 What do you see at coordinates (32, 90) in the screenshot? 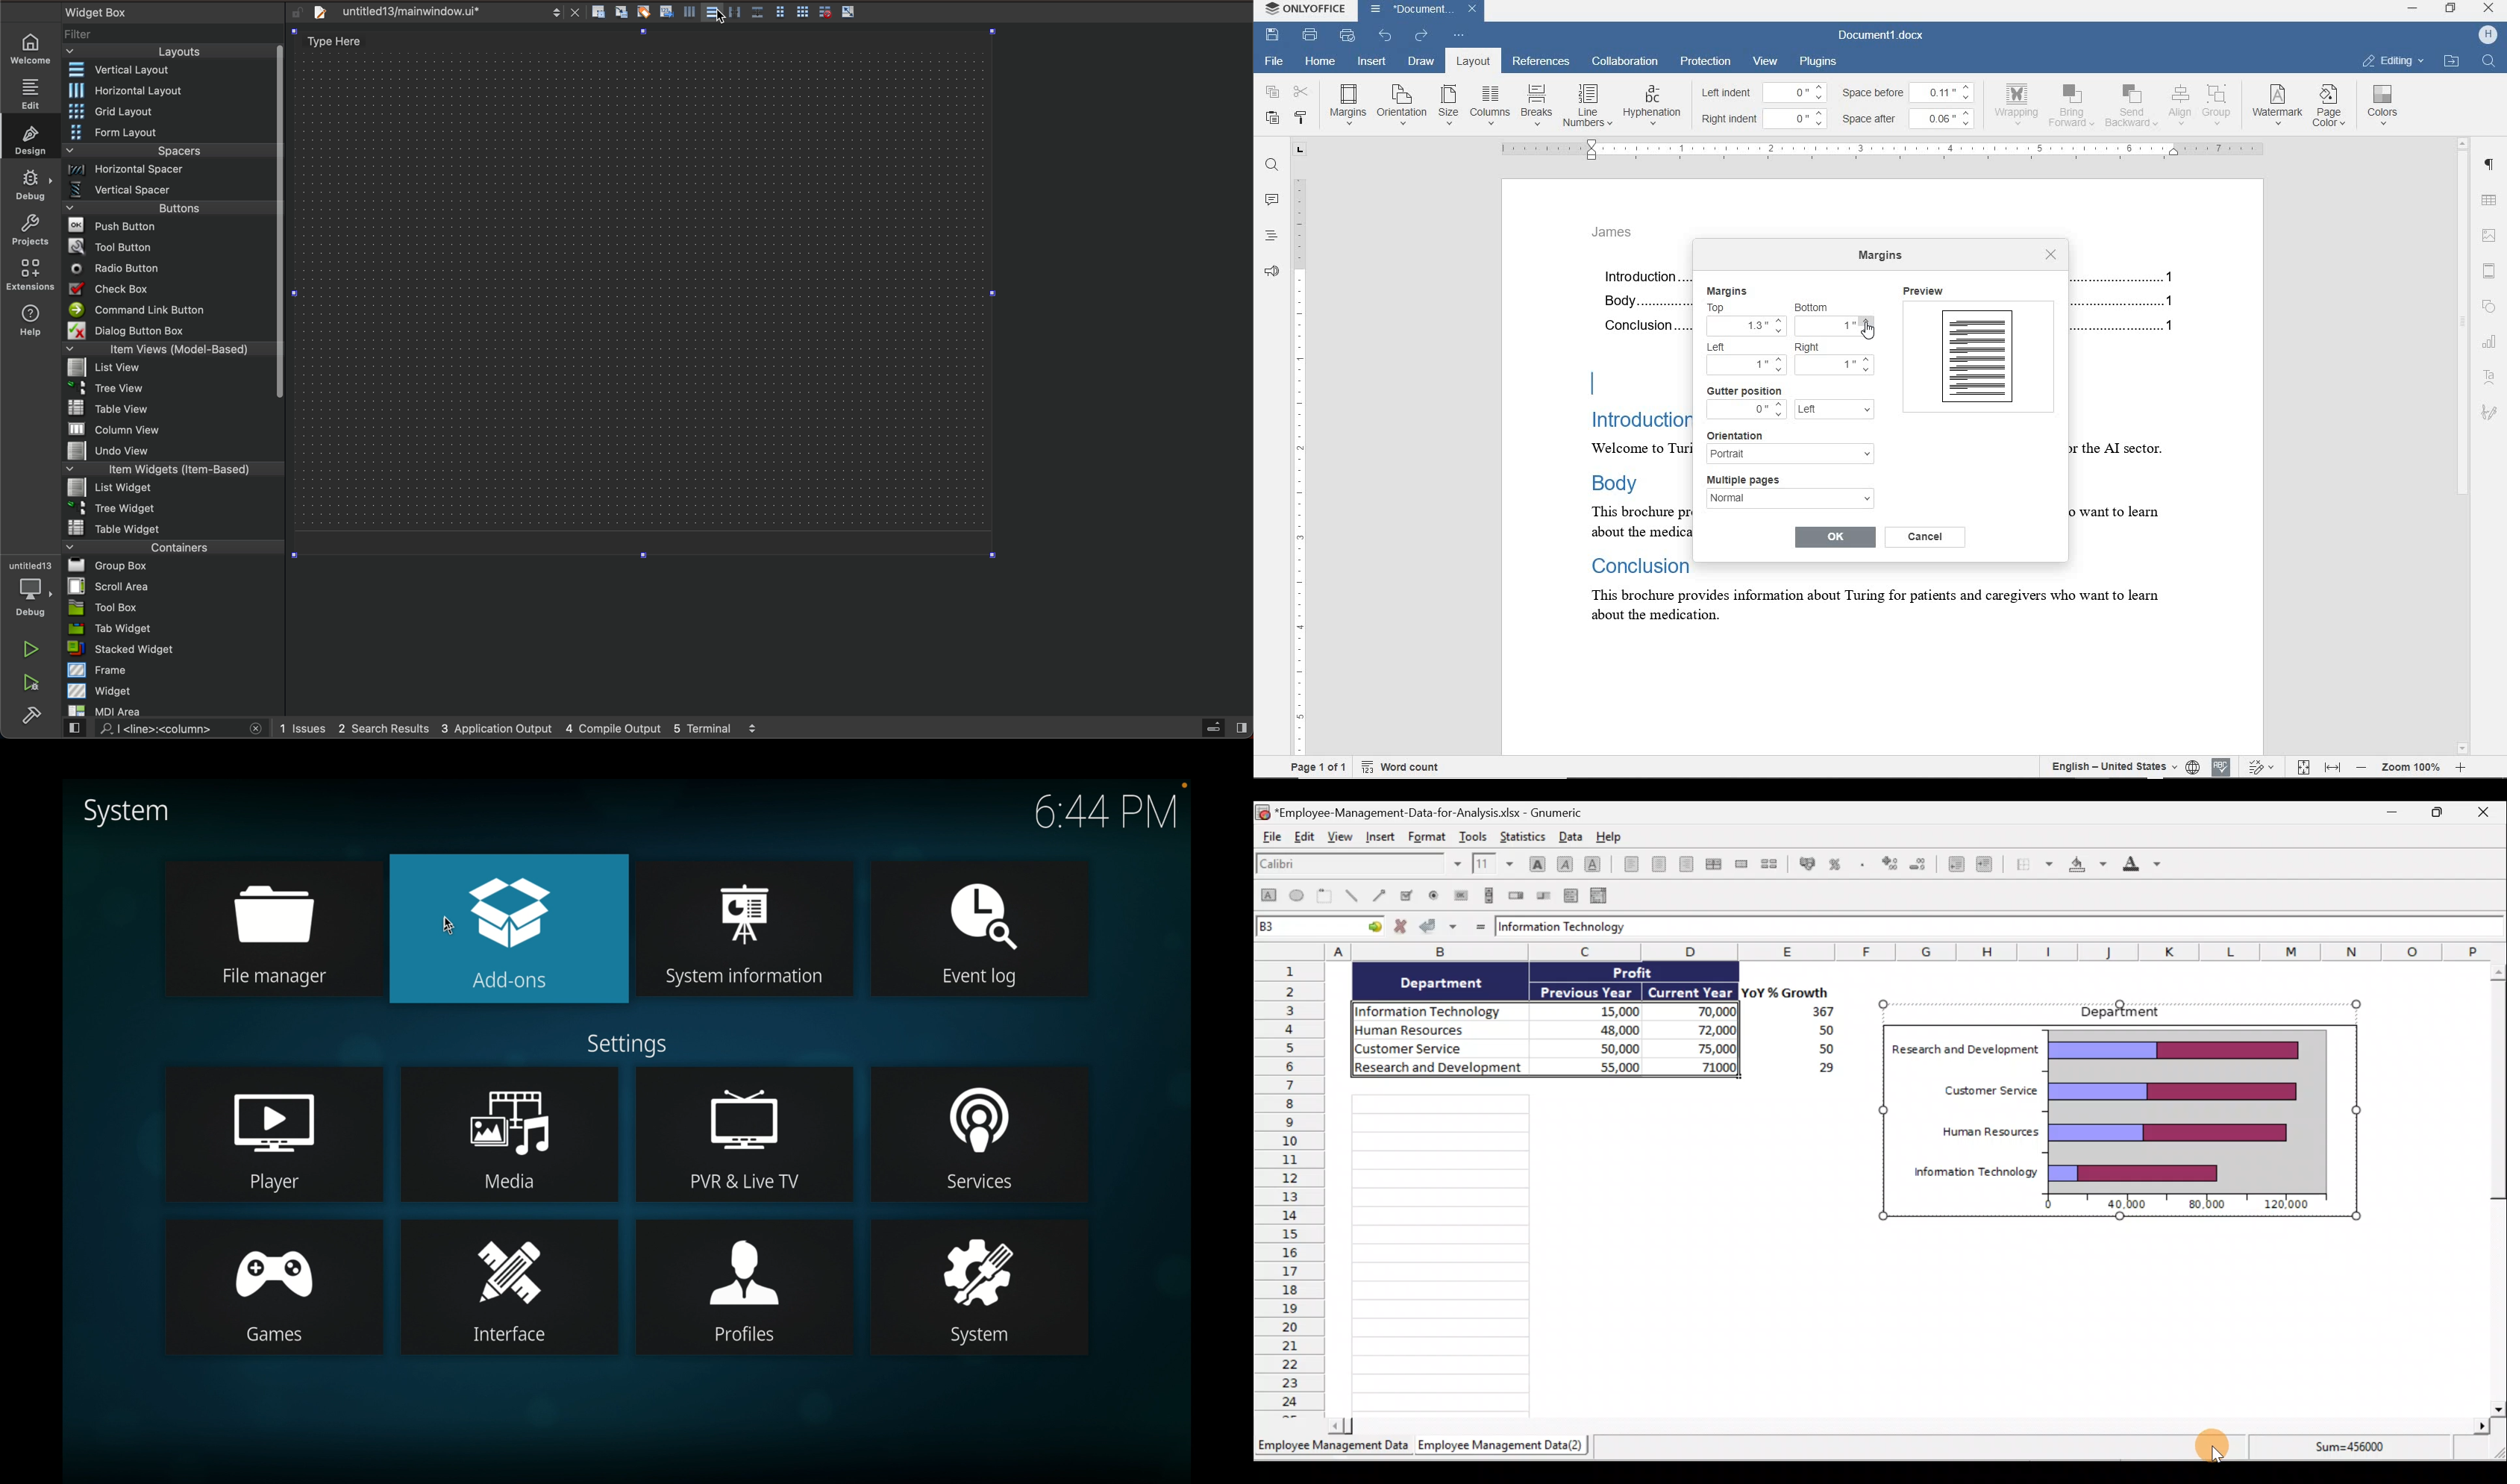
I see `edit` at bounding box center [32, 90].